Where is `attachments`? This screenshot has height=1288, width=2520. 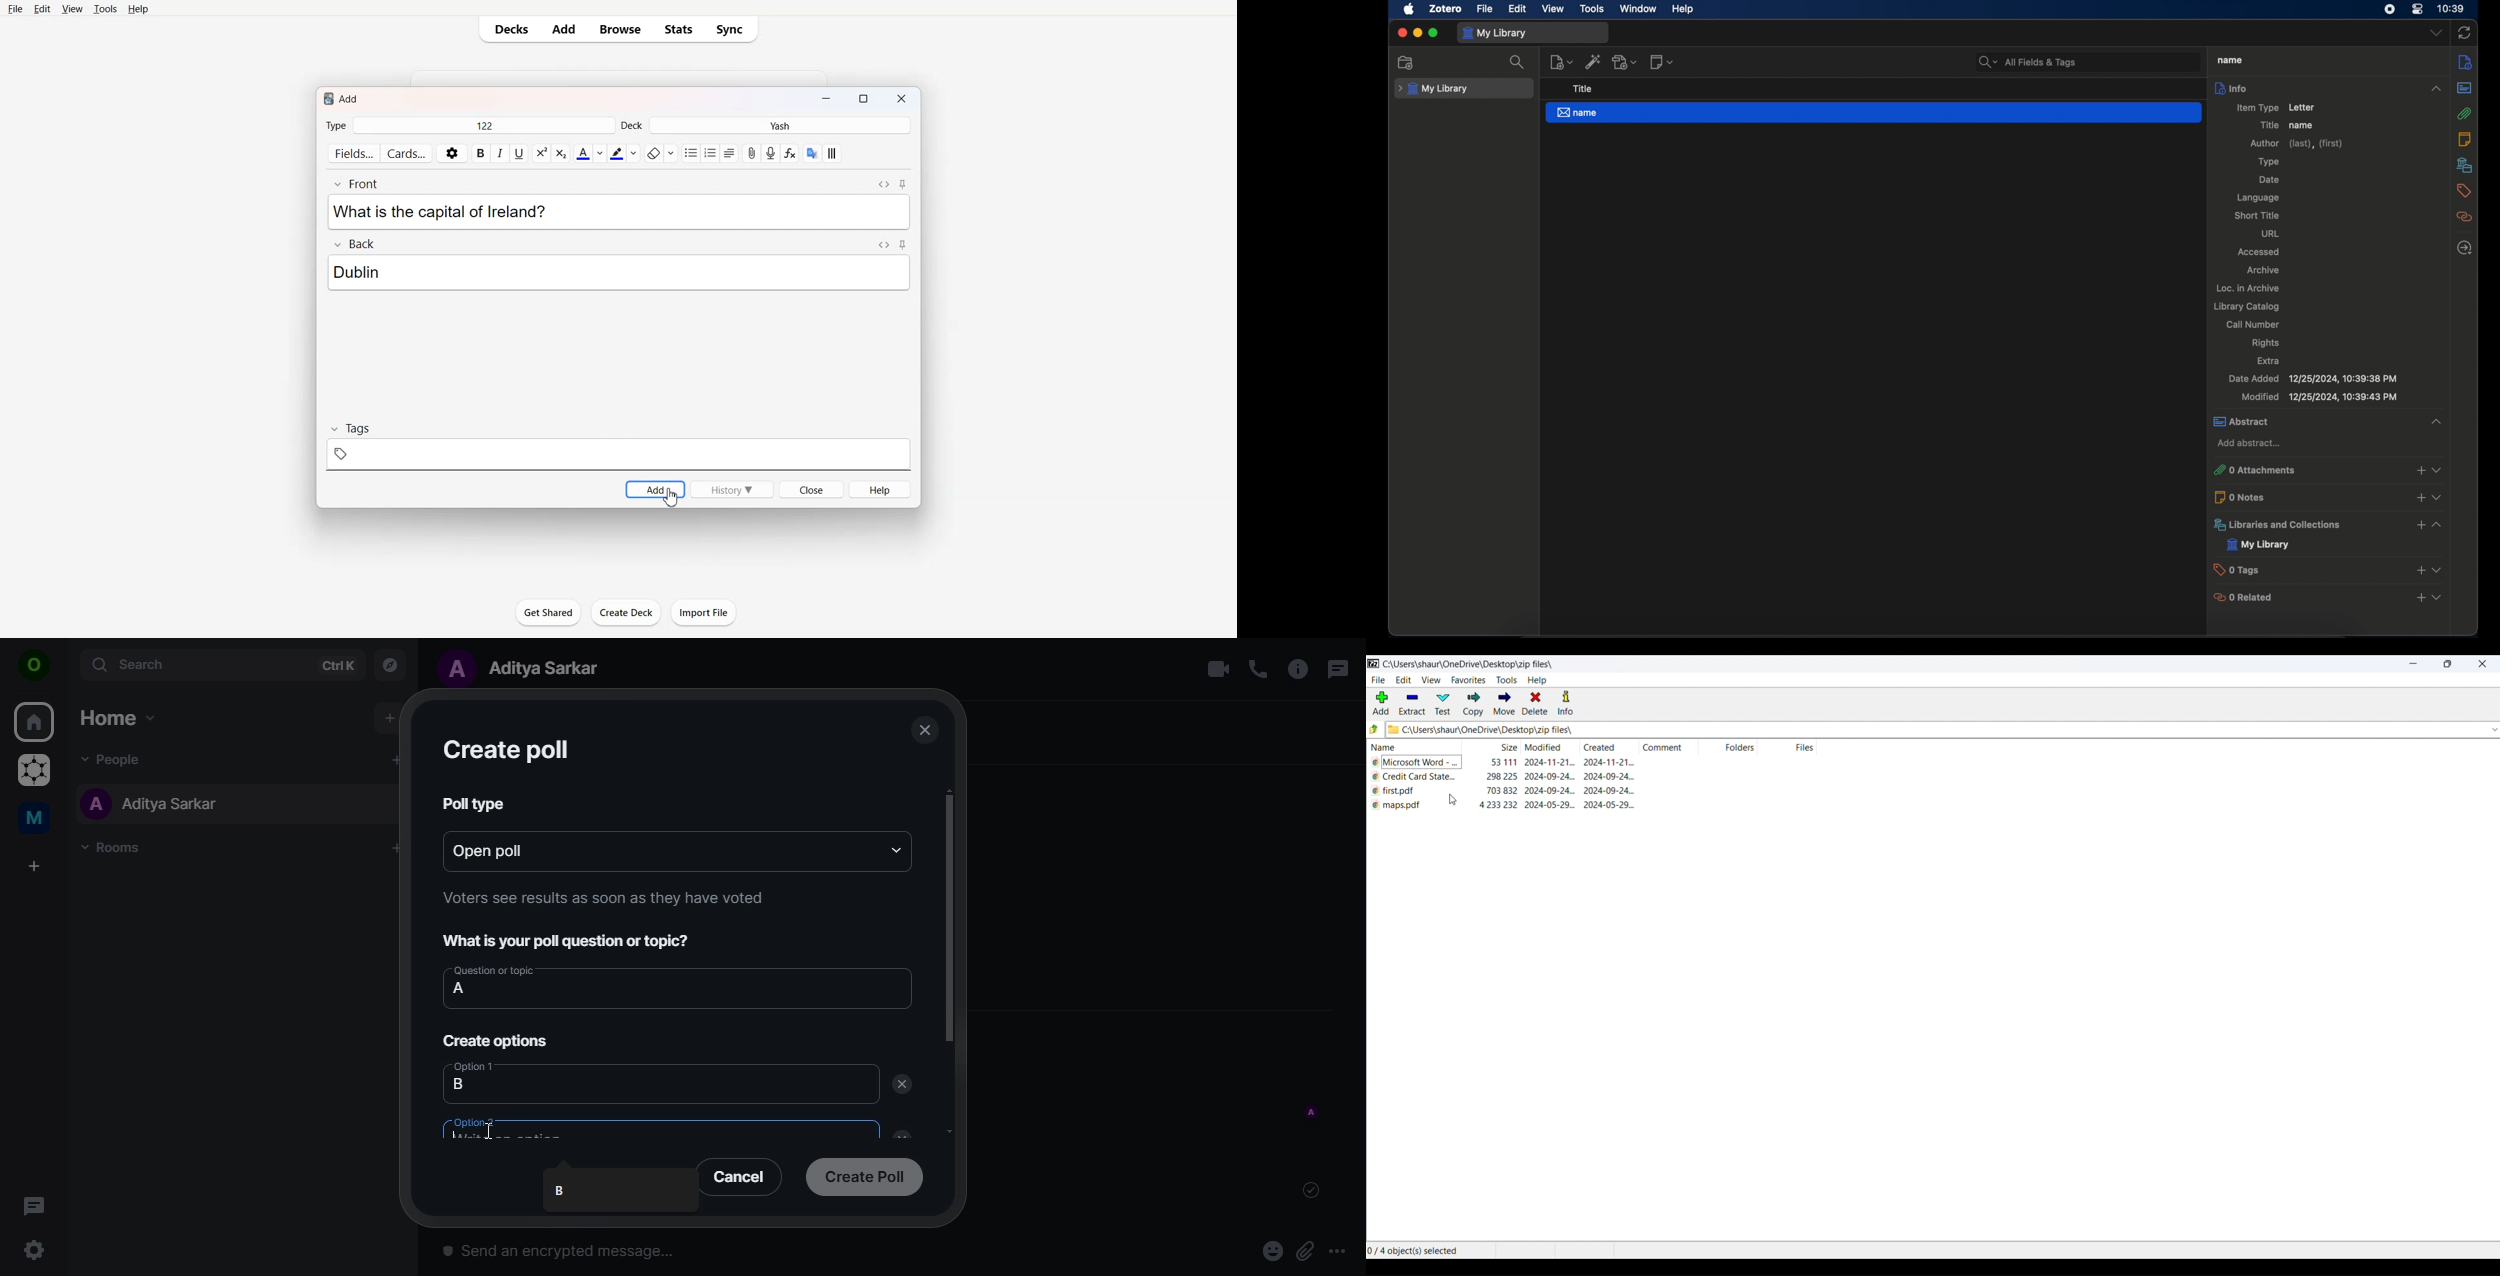 attachments is located at coordinates (2465, 113).